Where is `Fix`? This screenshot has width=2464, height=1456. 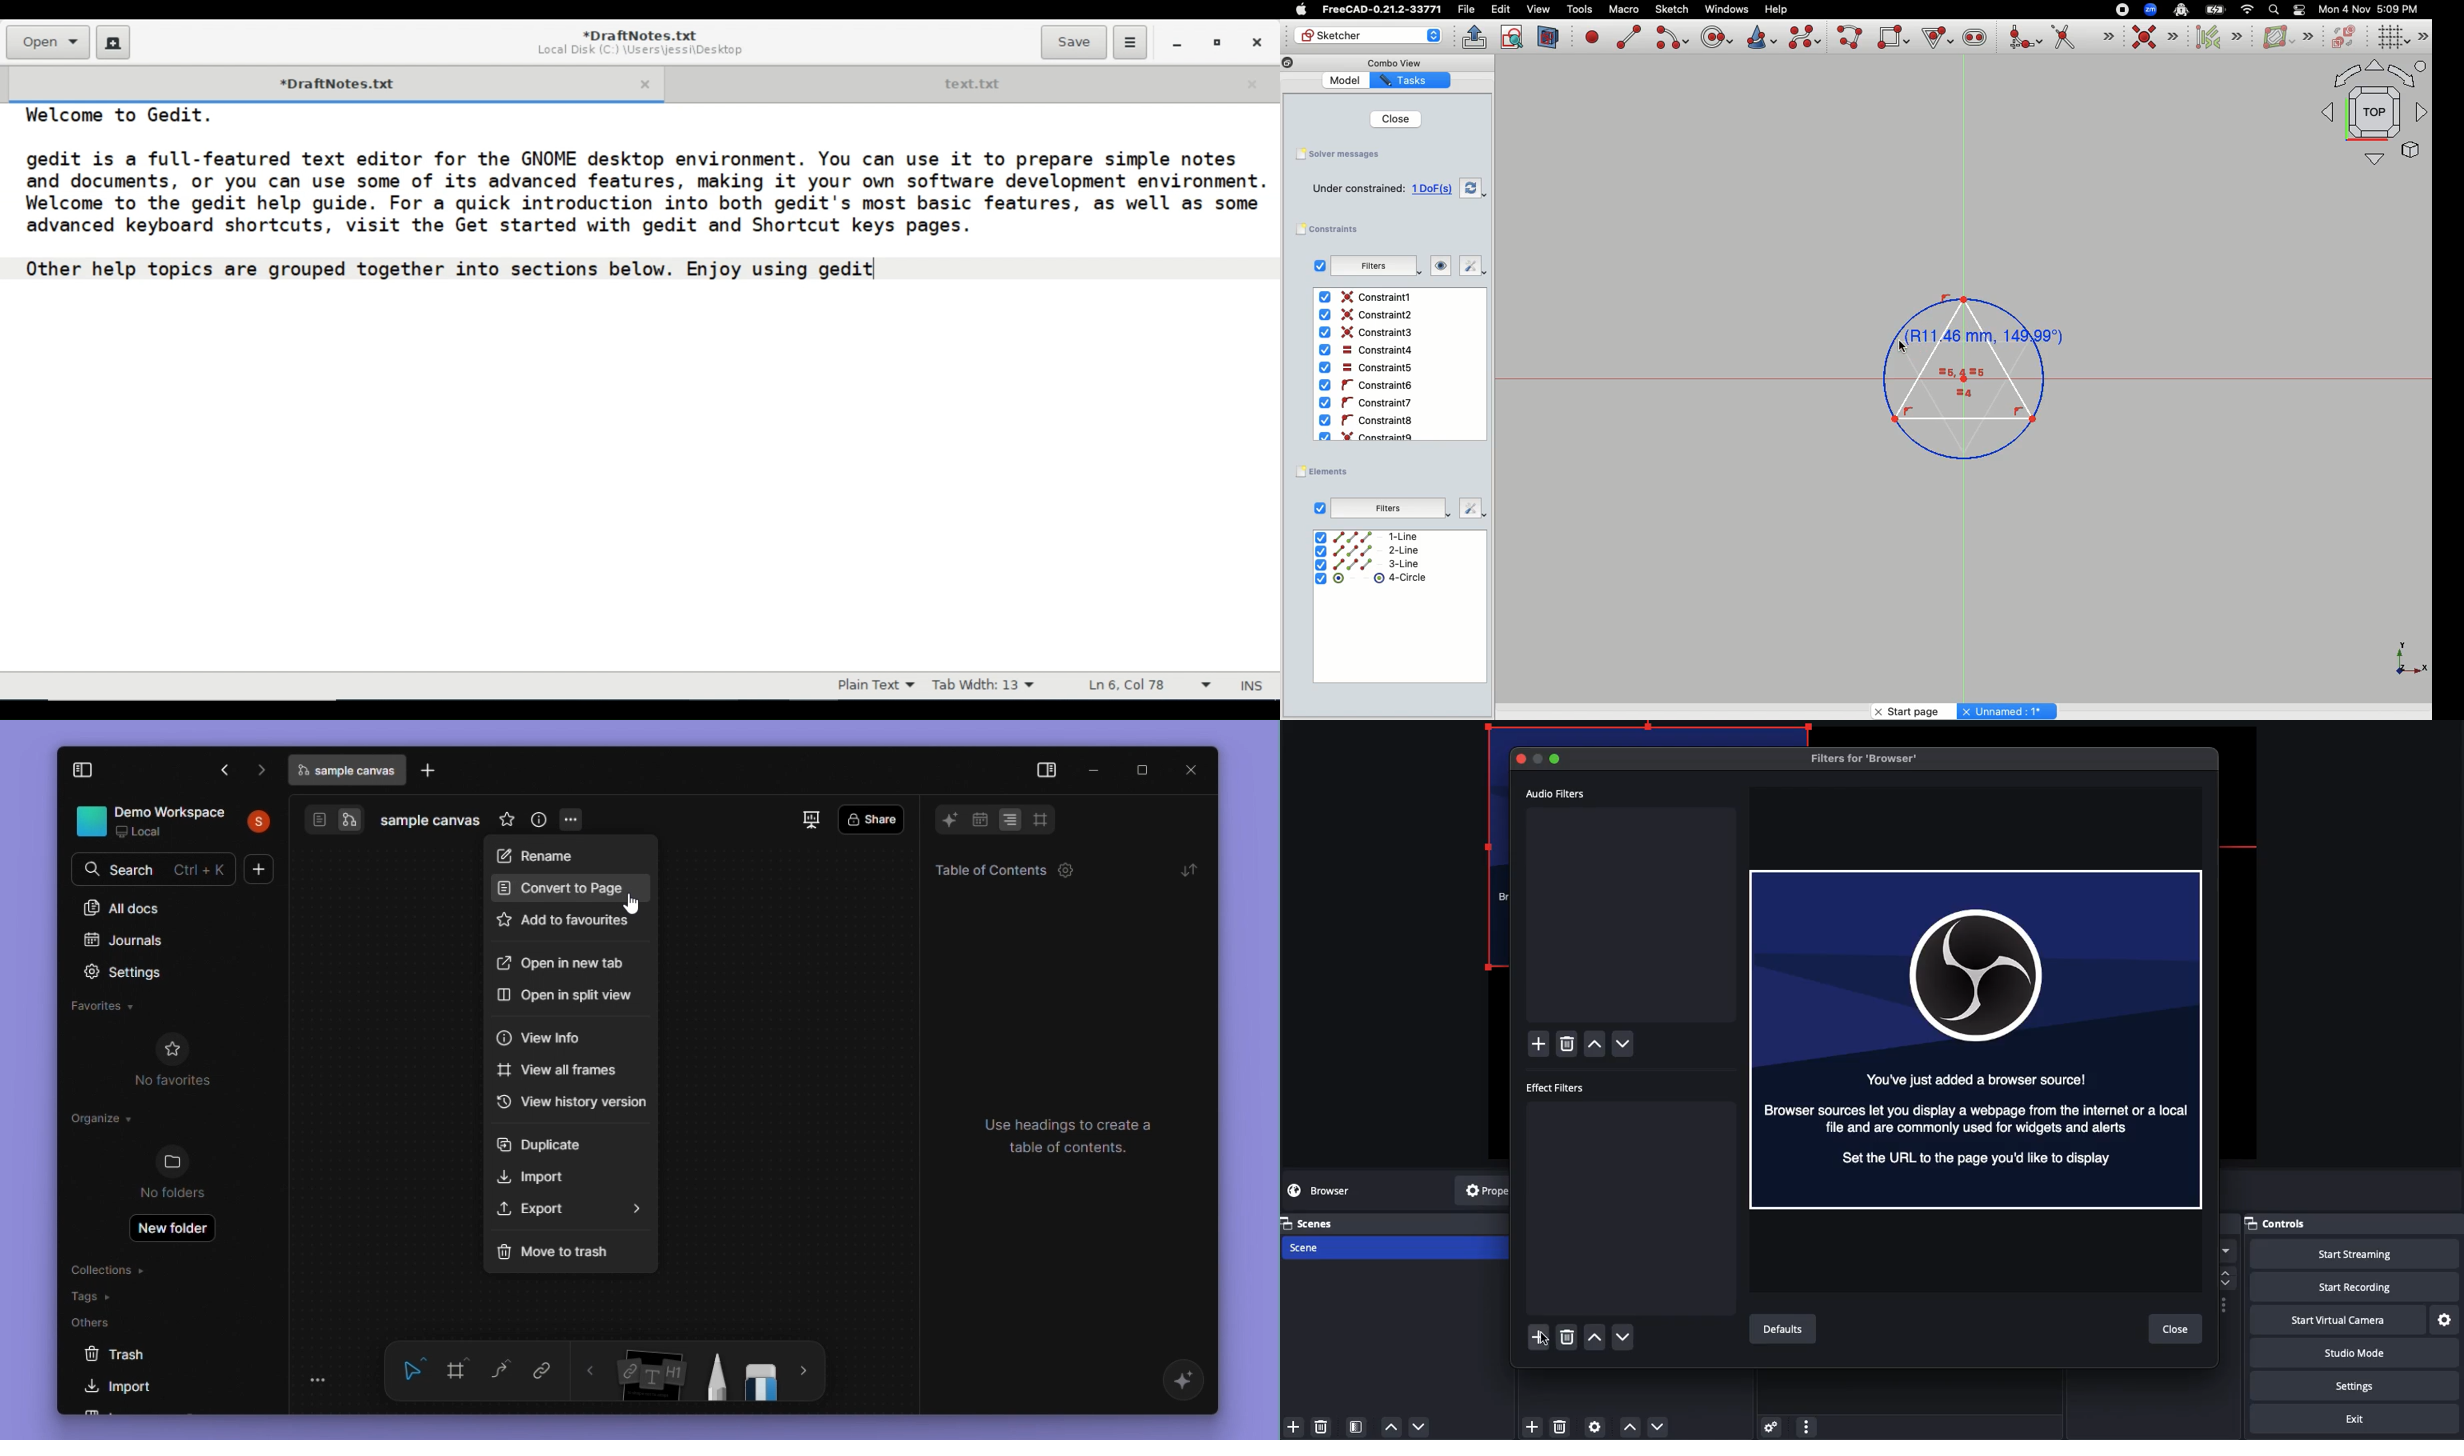
Fix is located at coordinates (1471, 507).